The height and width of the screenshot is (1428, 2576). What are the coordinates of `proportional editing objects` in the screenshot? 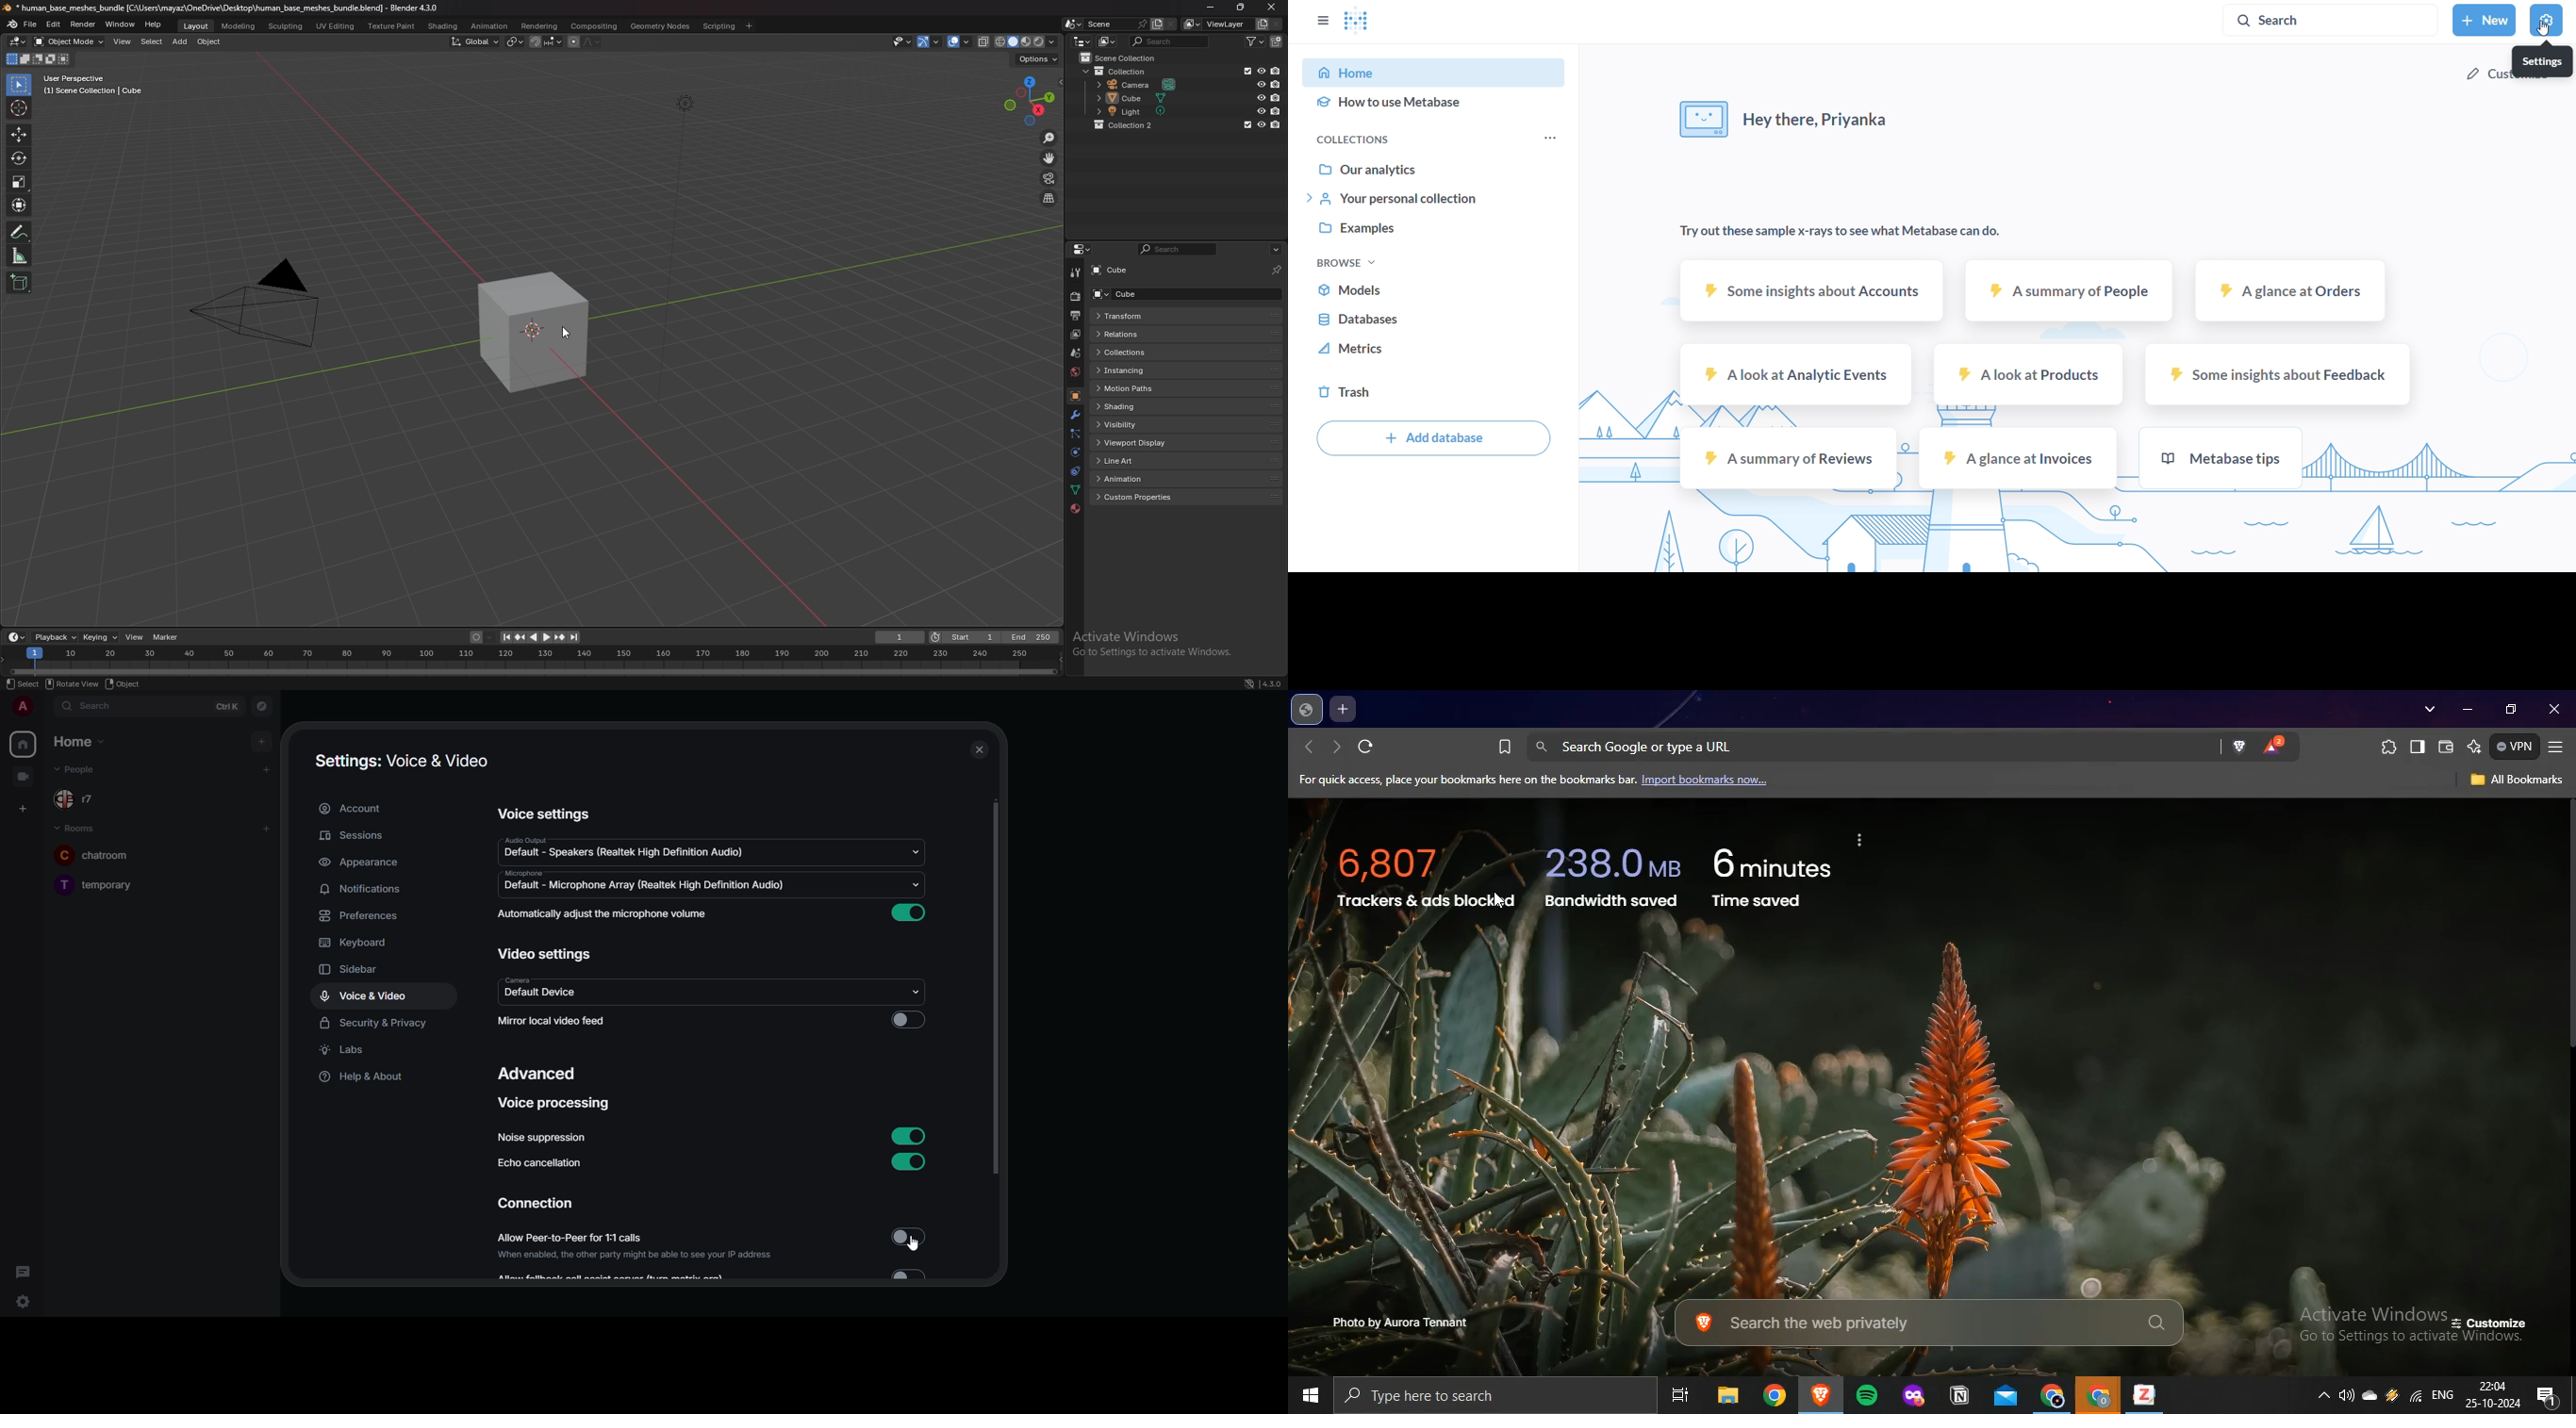 It's located at (585, 42).